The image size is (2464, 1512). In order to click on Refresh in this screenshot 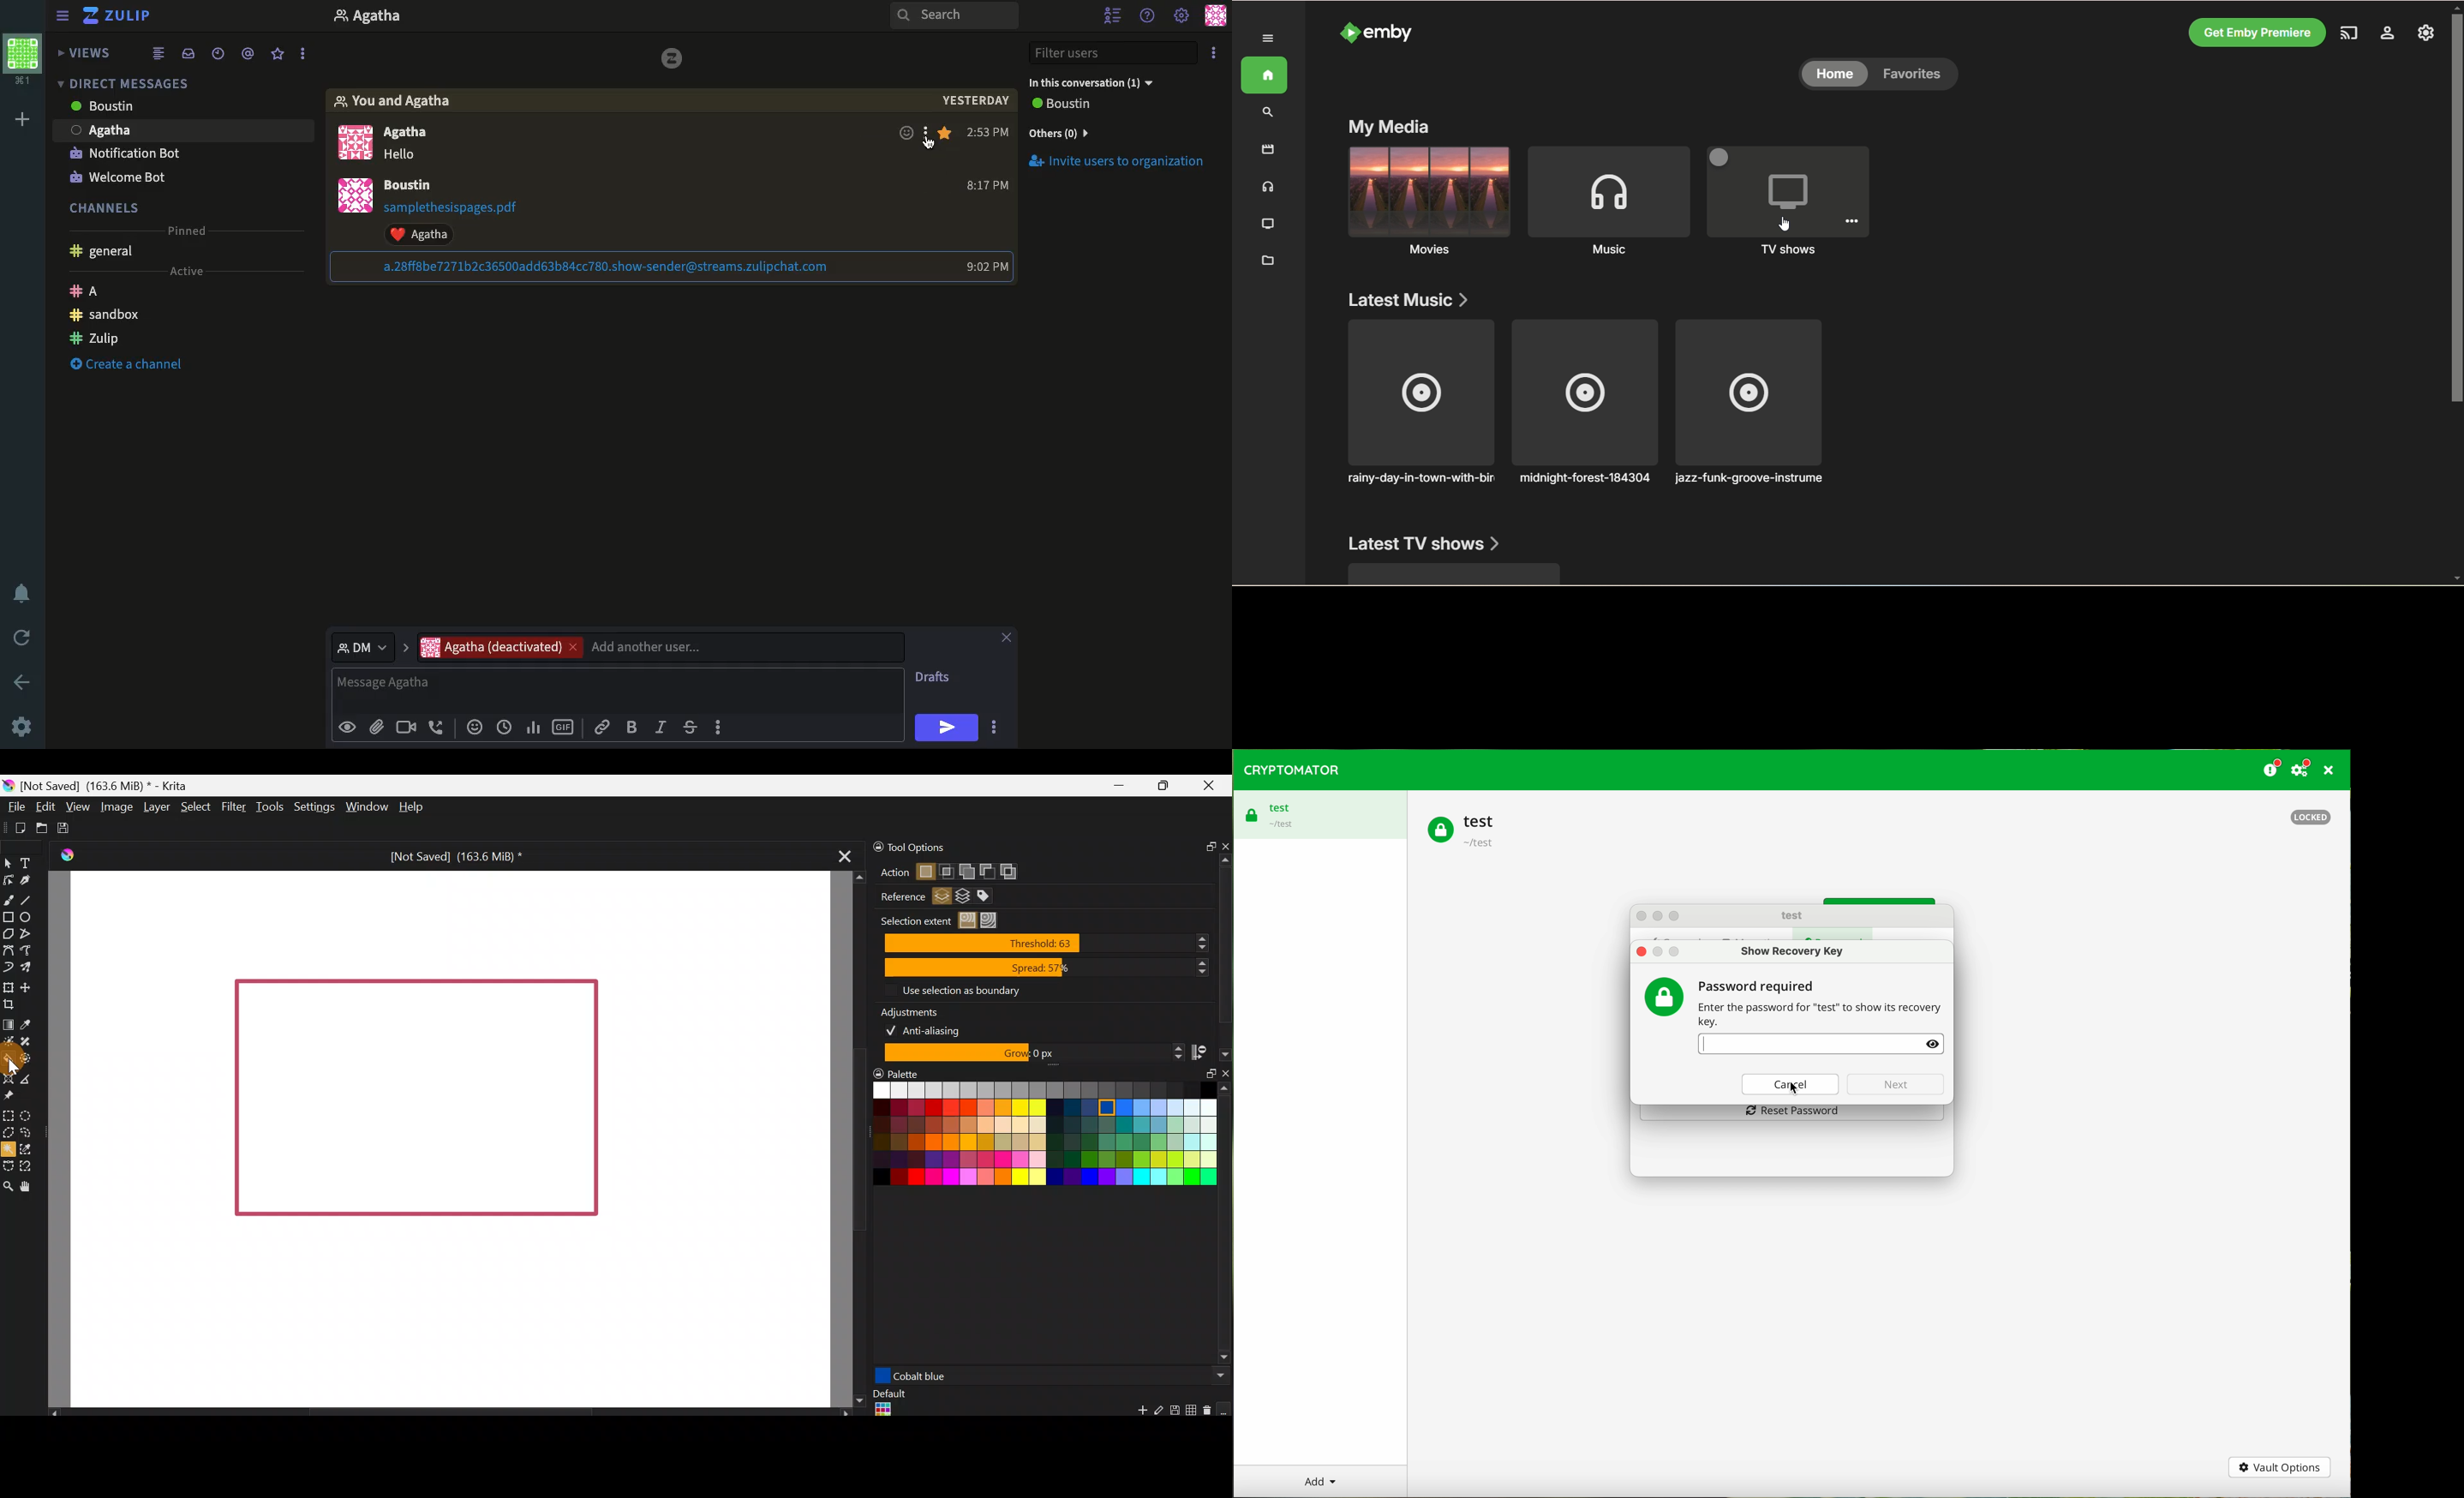, I will do `click(25, 636)`.